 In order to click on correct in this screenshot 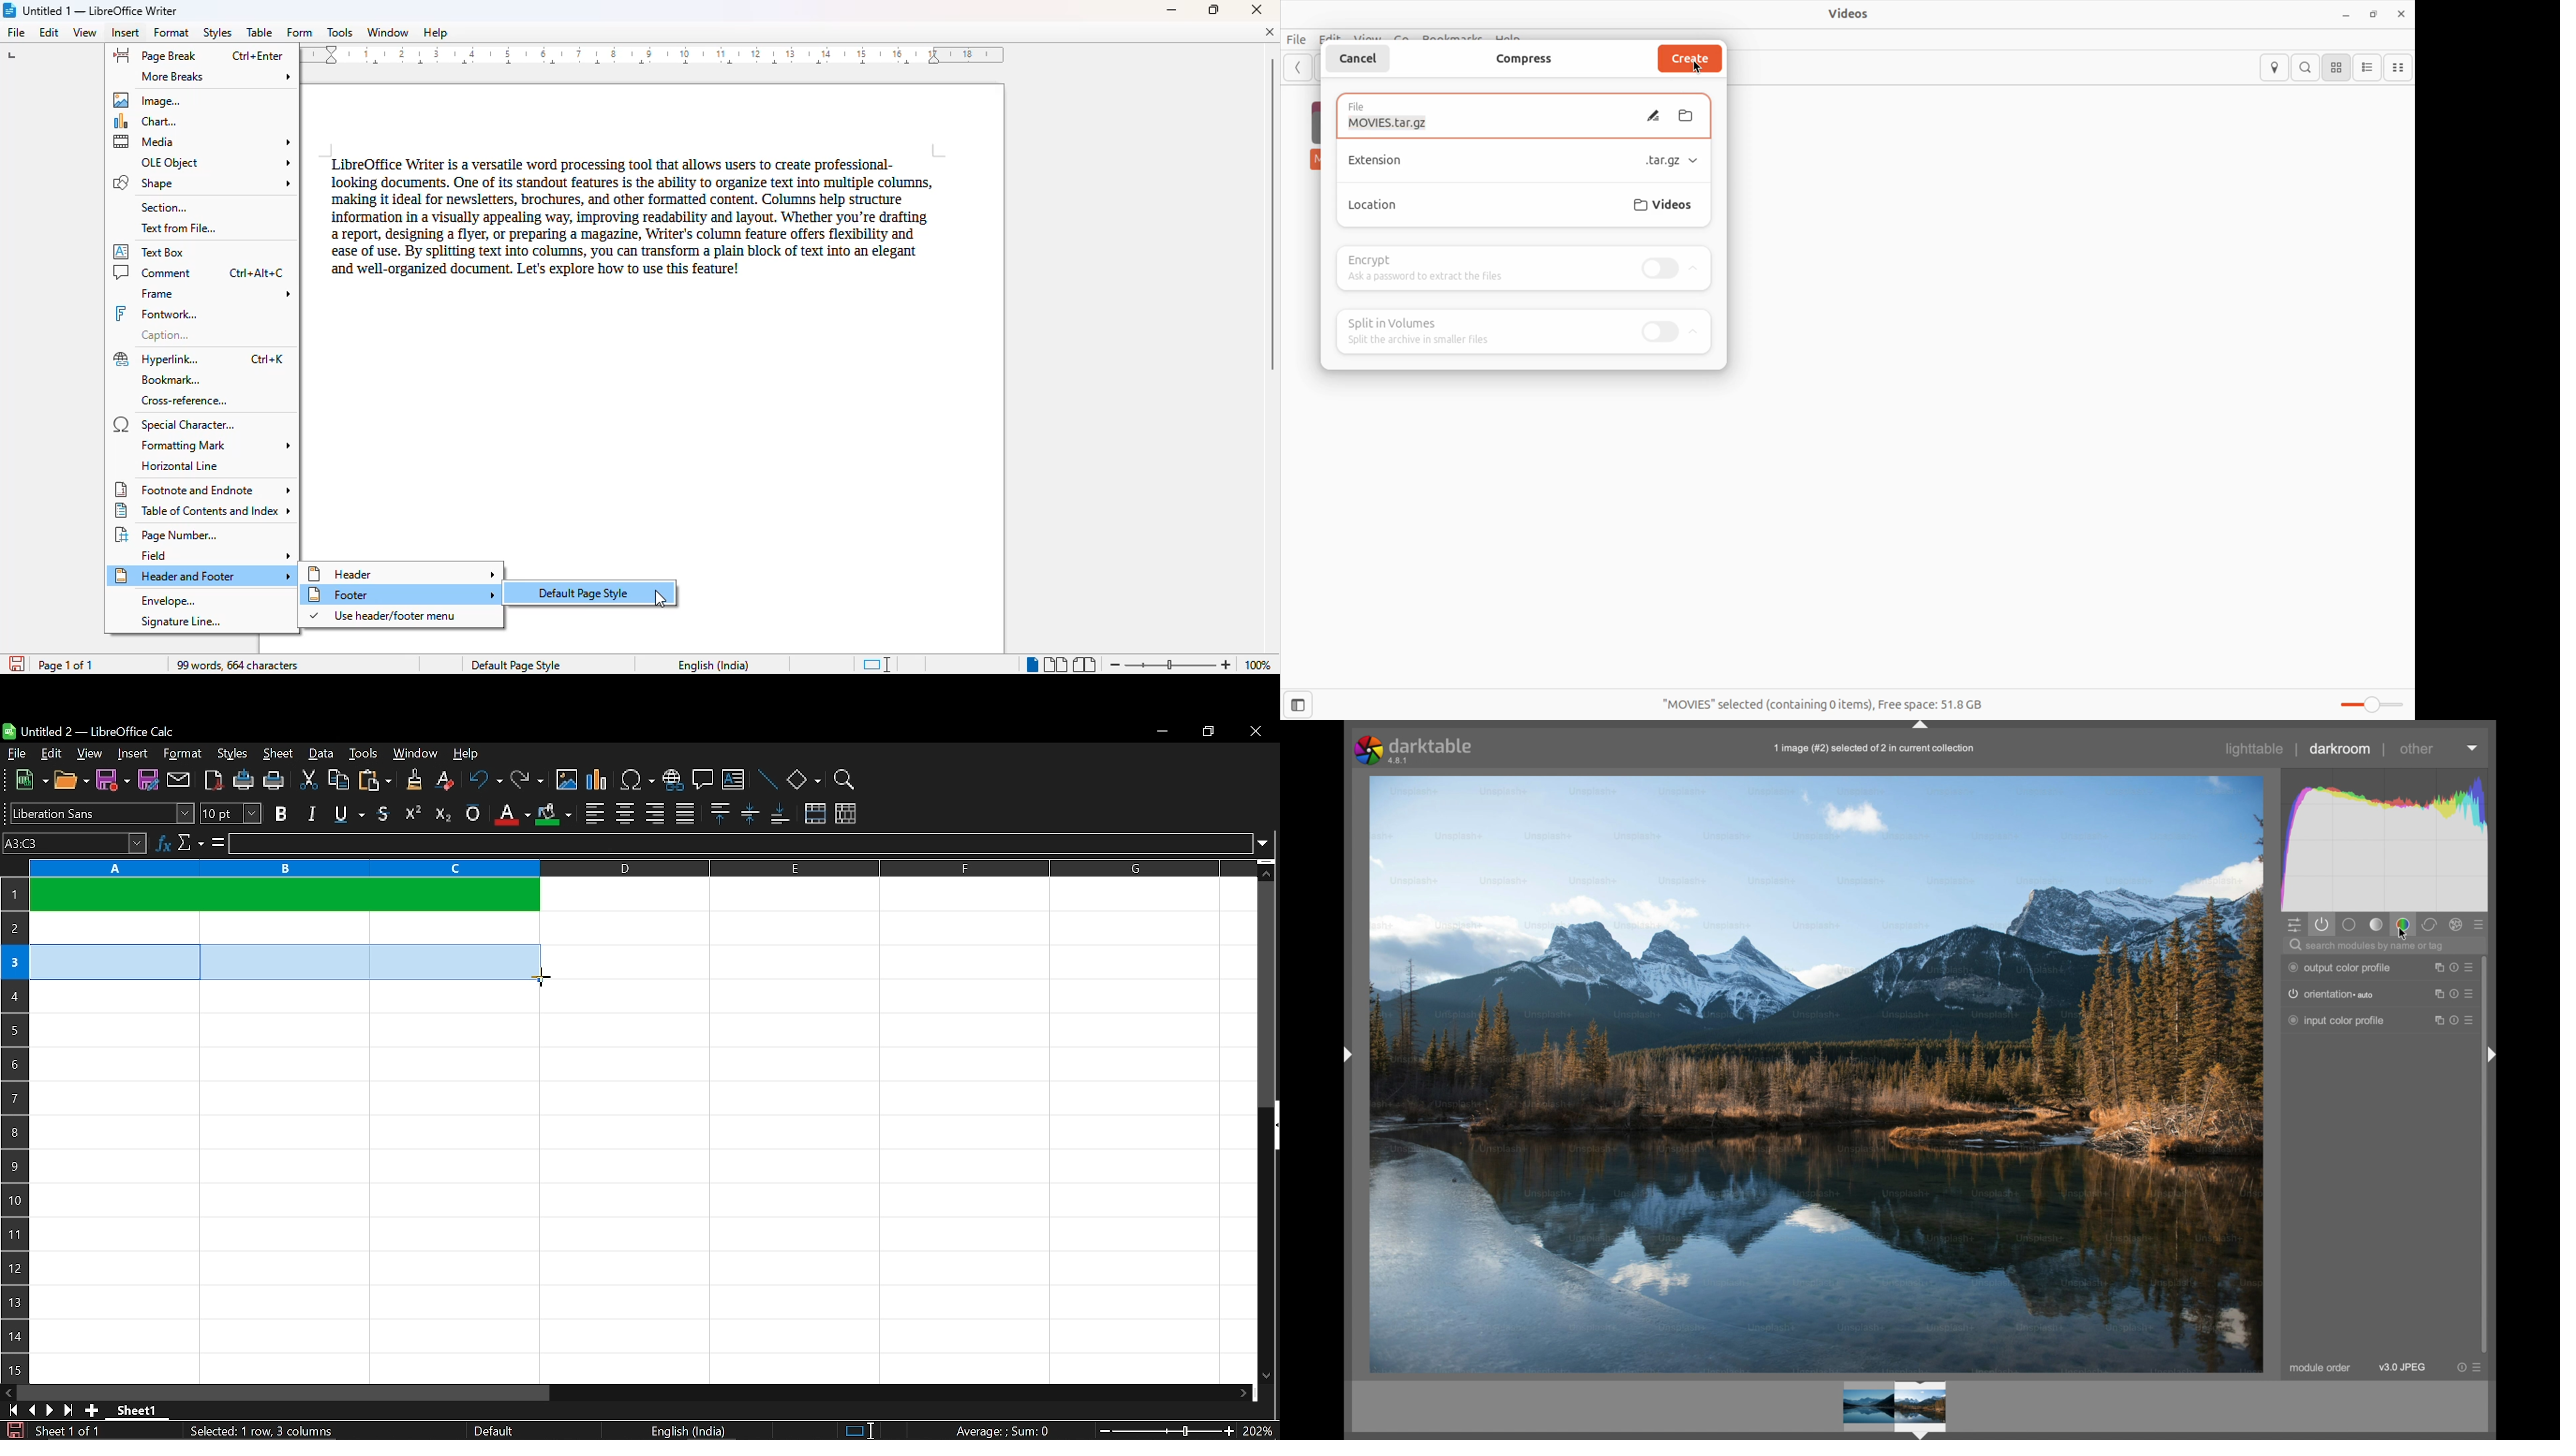, I will do `click(2429, 925)`.